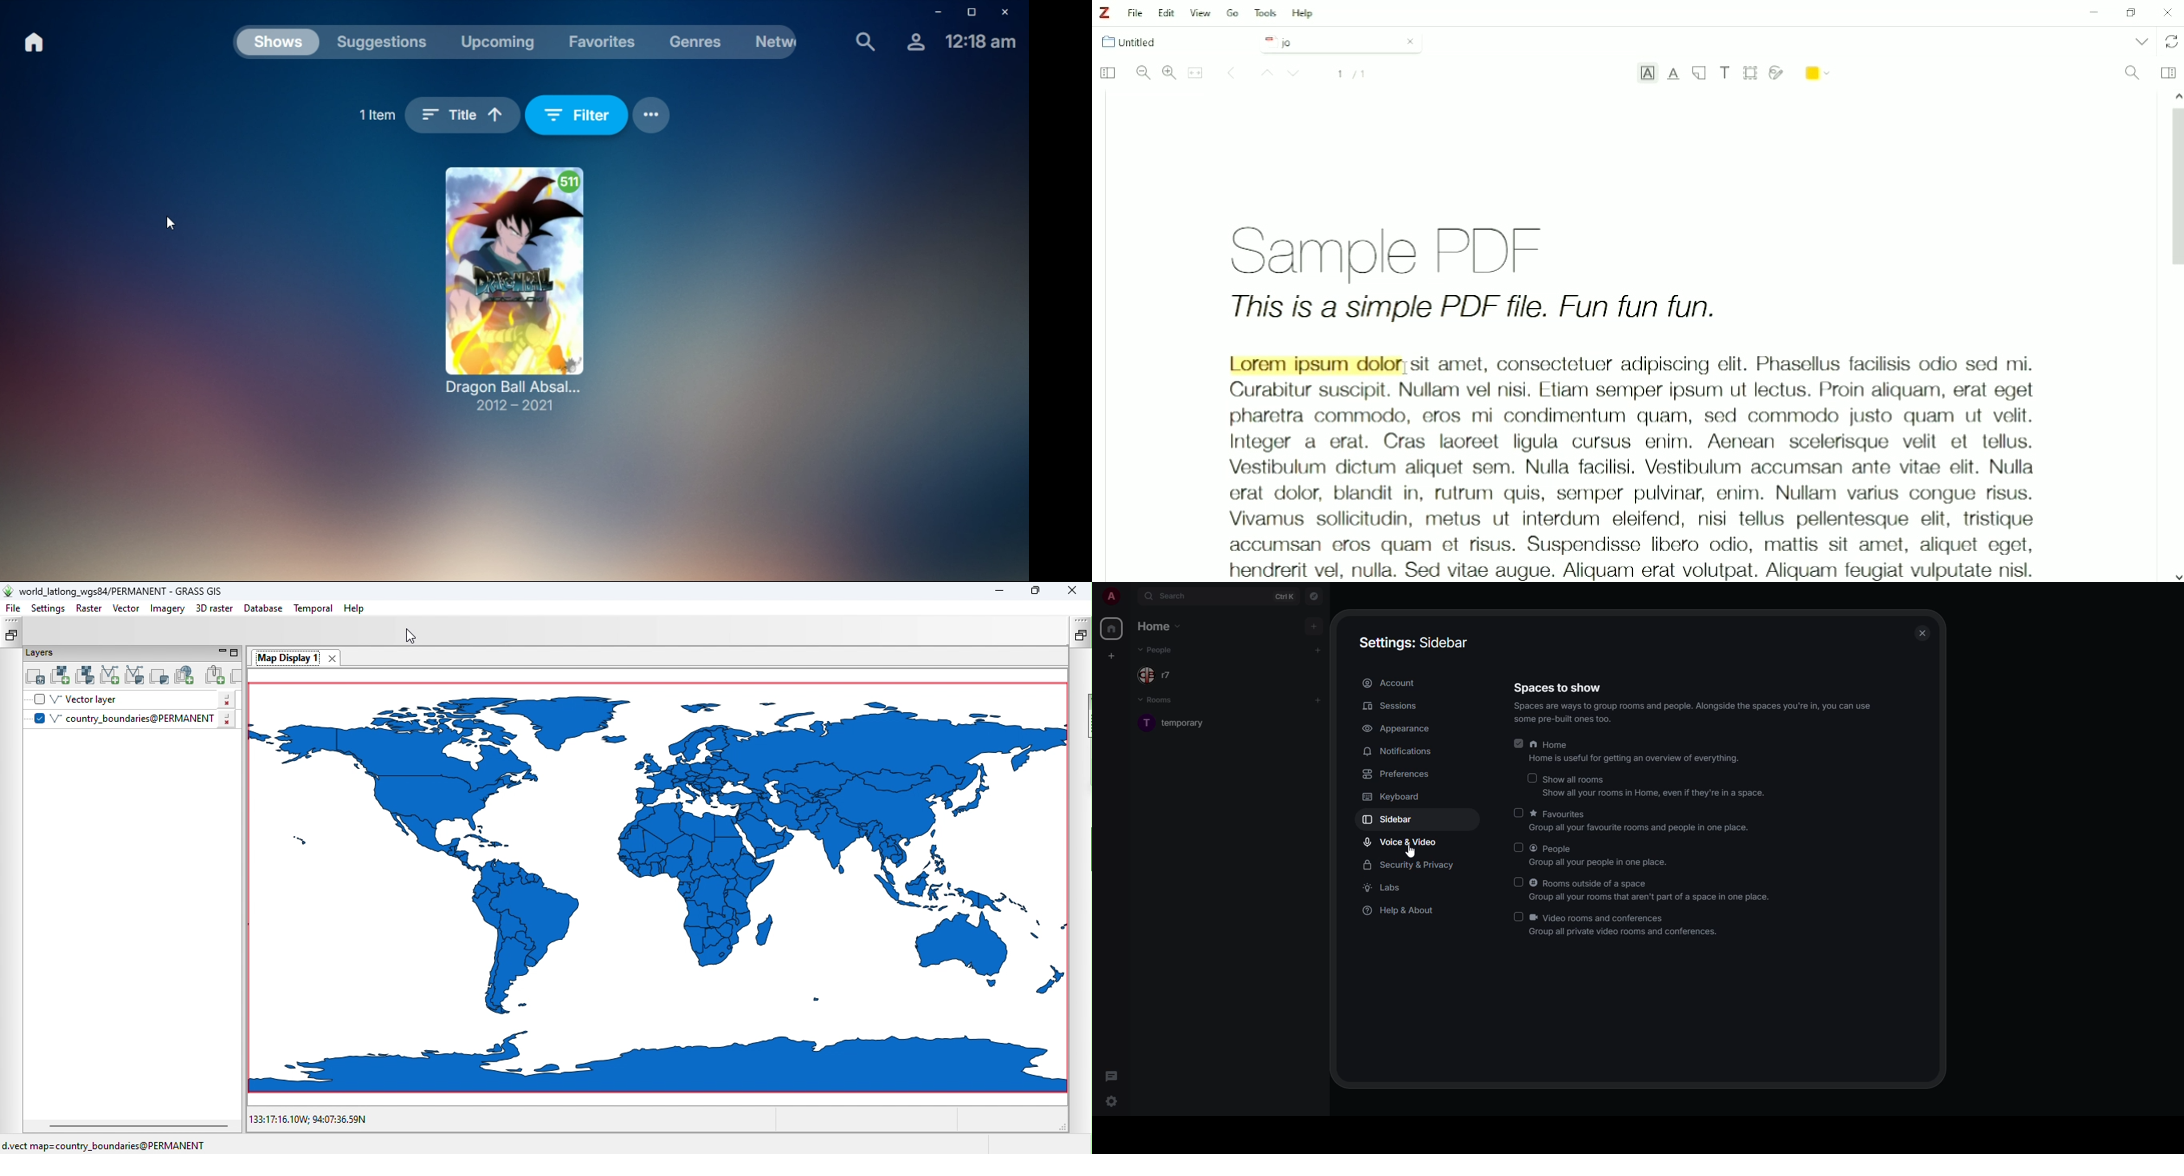 The width and height of the screenshot is (2184, 1176). I want to click on rooms outside of a space, so click(1652, 891).